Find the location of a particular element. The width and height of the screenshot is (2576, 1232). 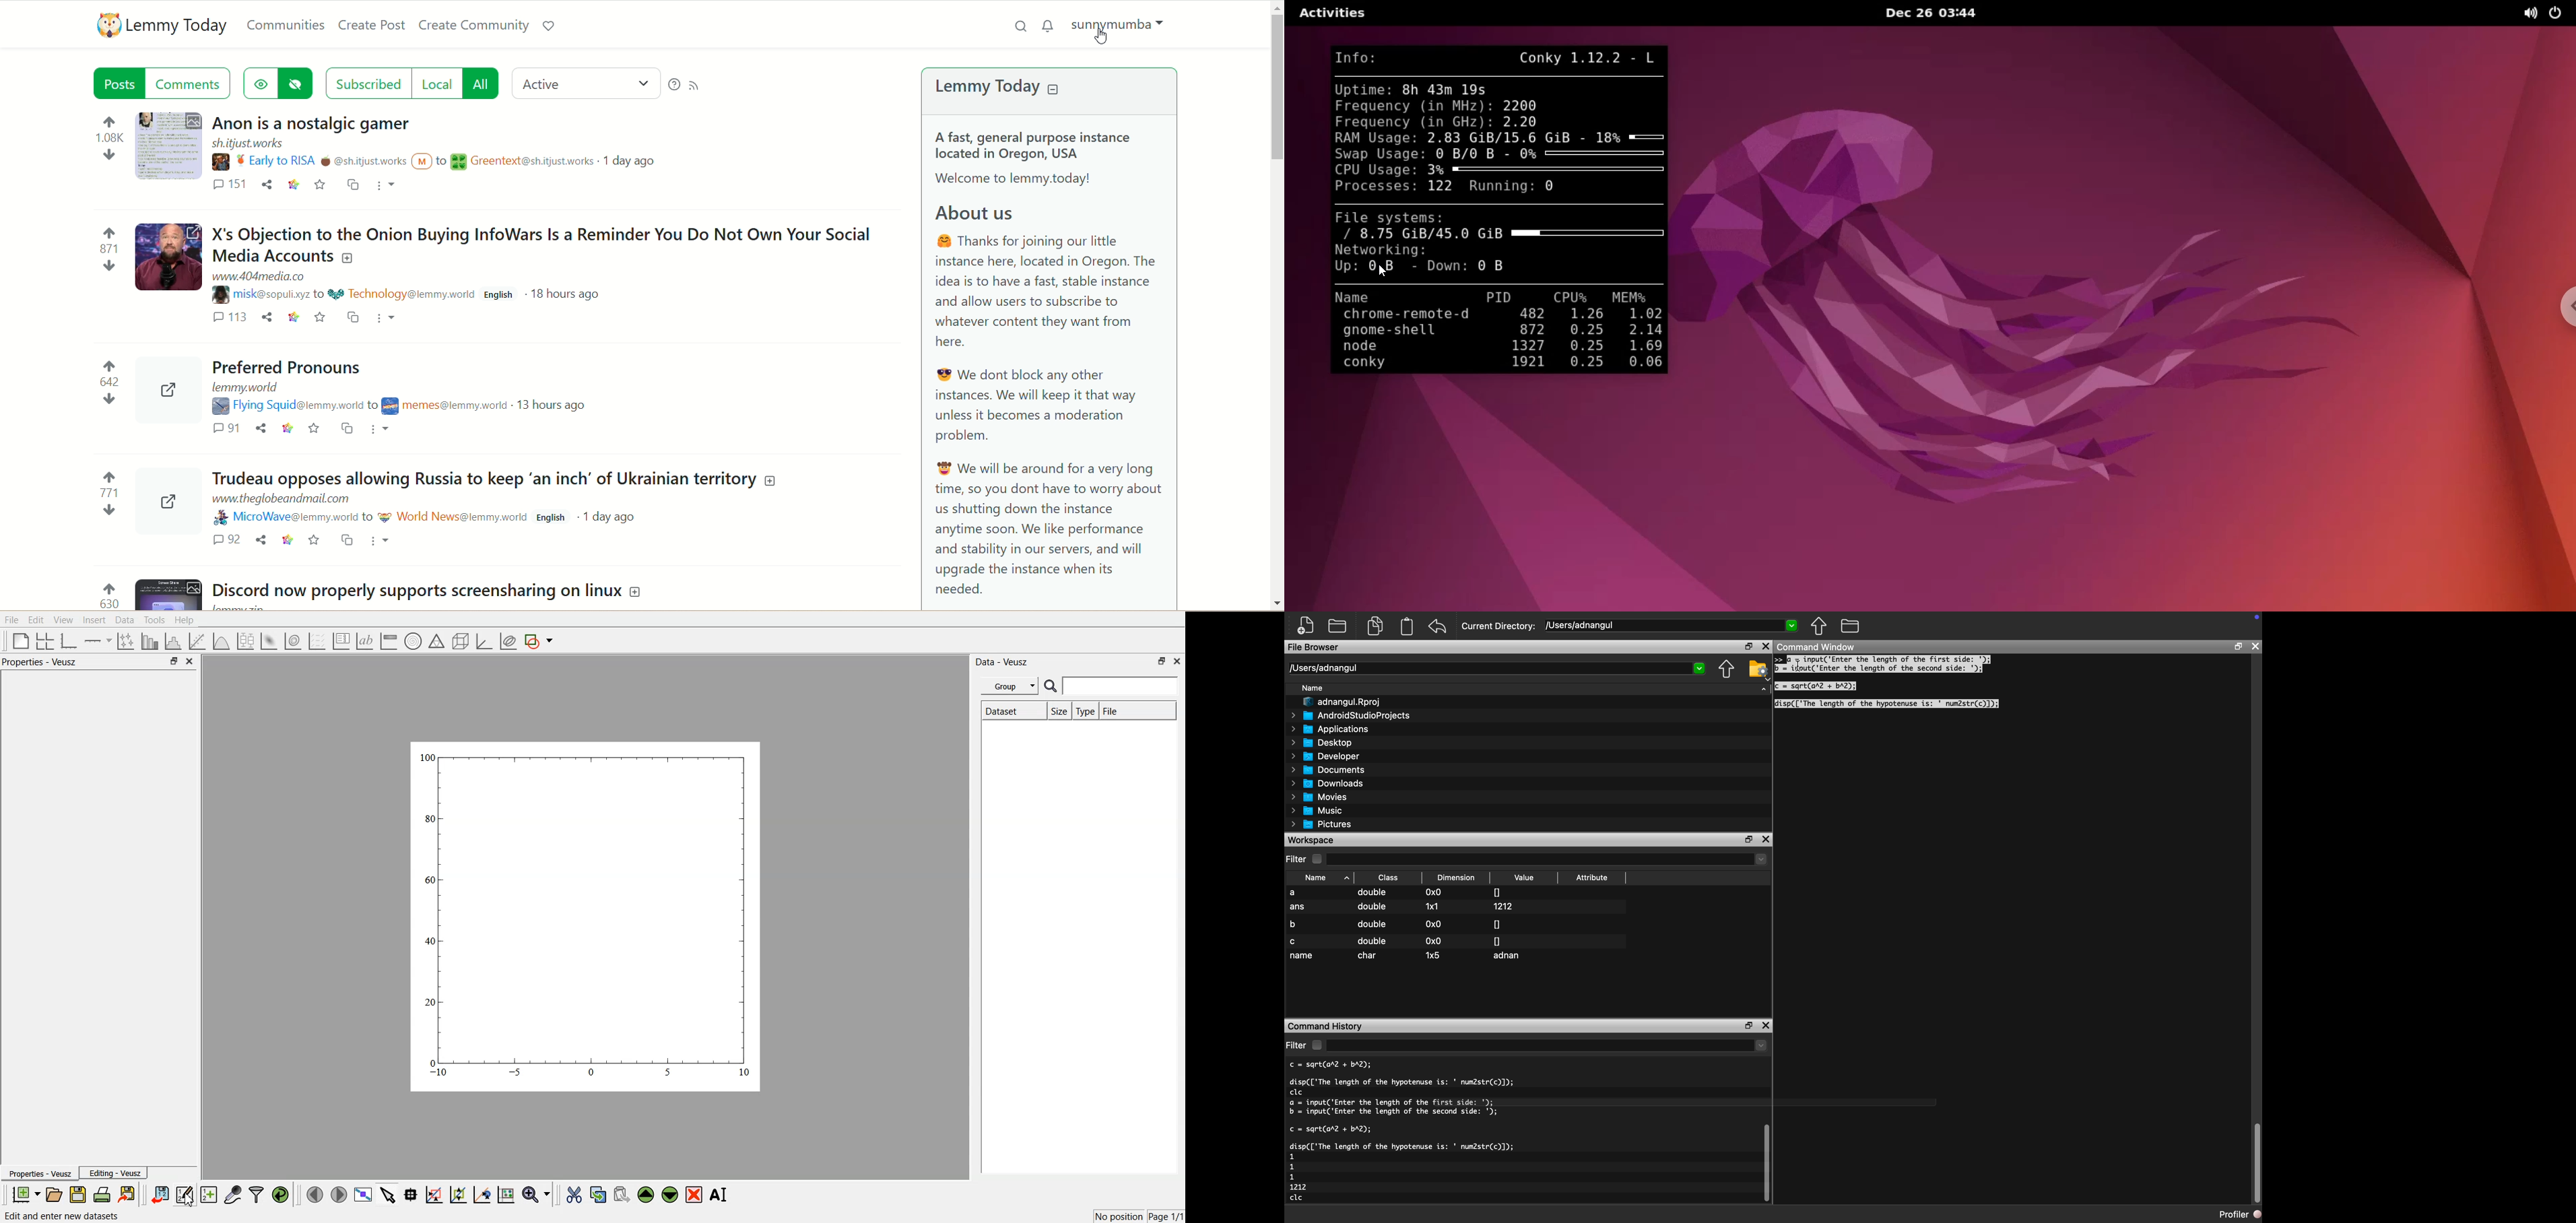

URL is located at coordinates (275, 500).